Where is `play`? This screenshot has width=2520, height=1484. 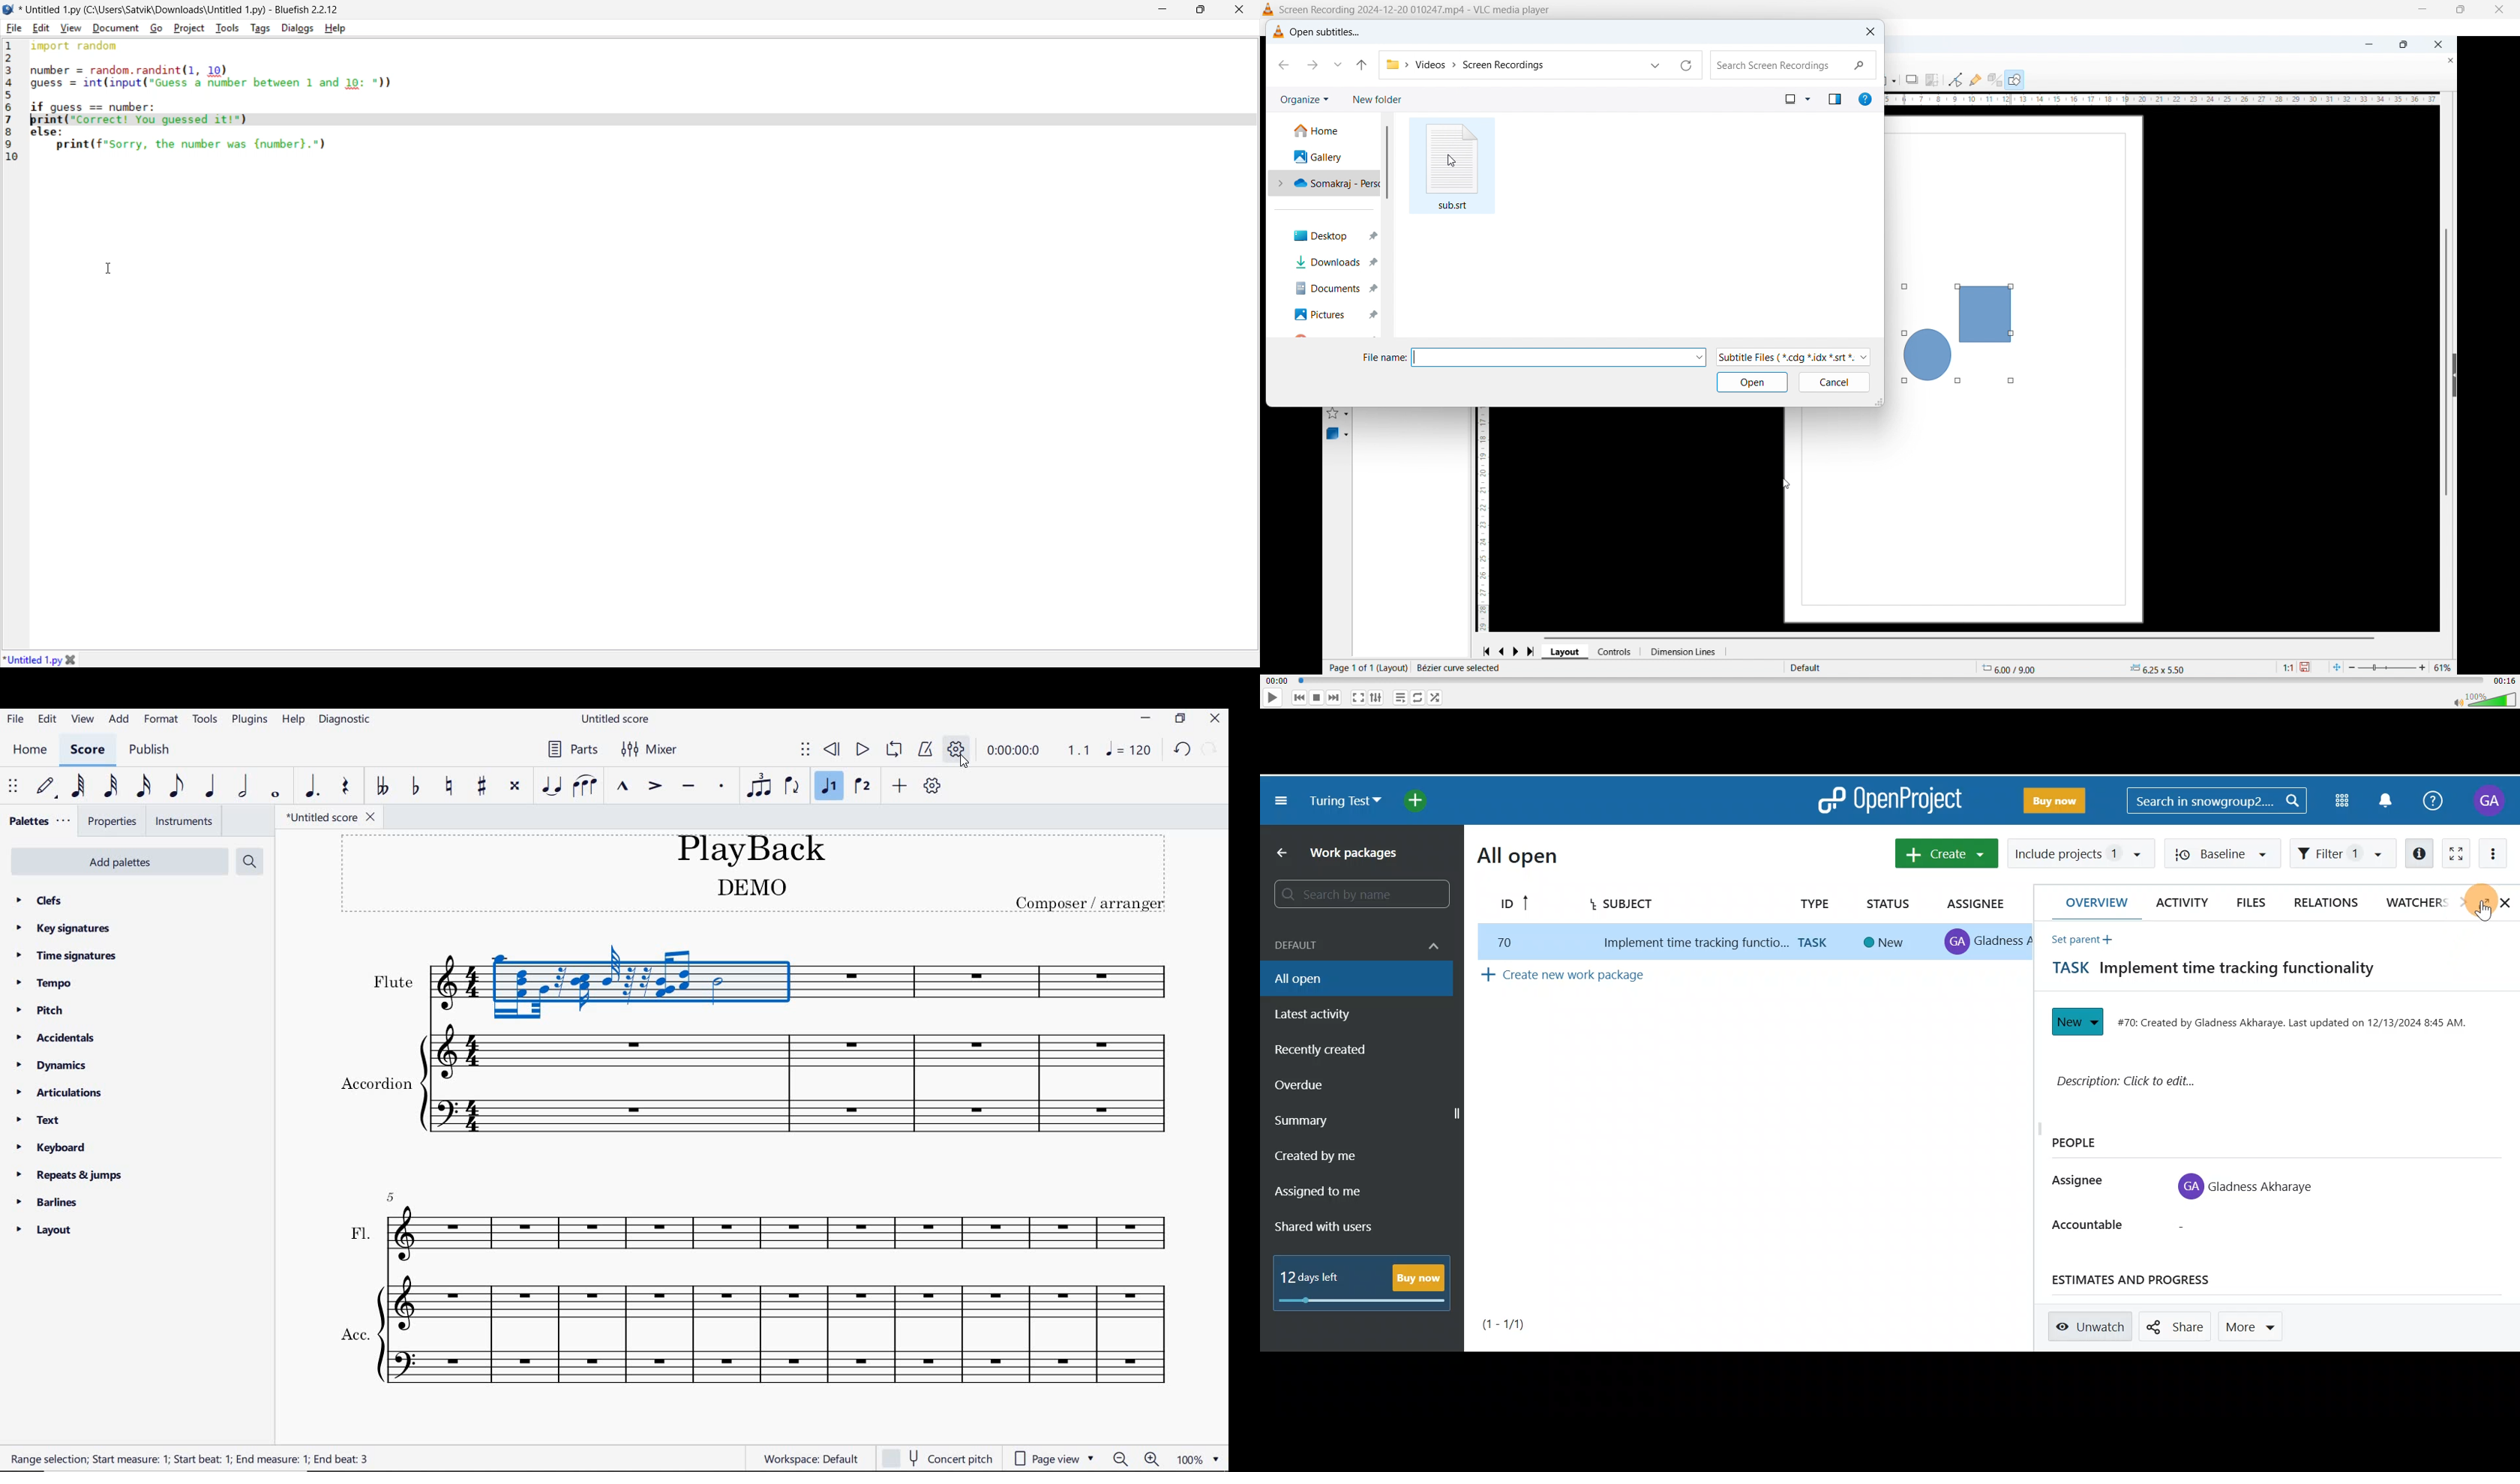
play is located at coordinates (862, 750).